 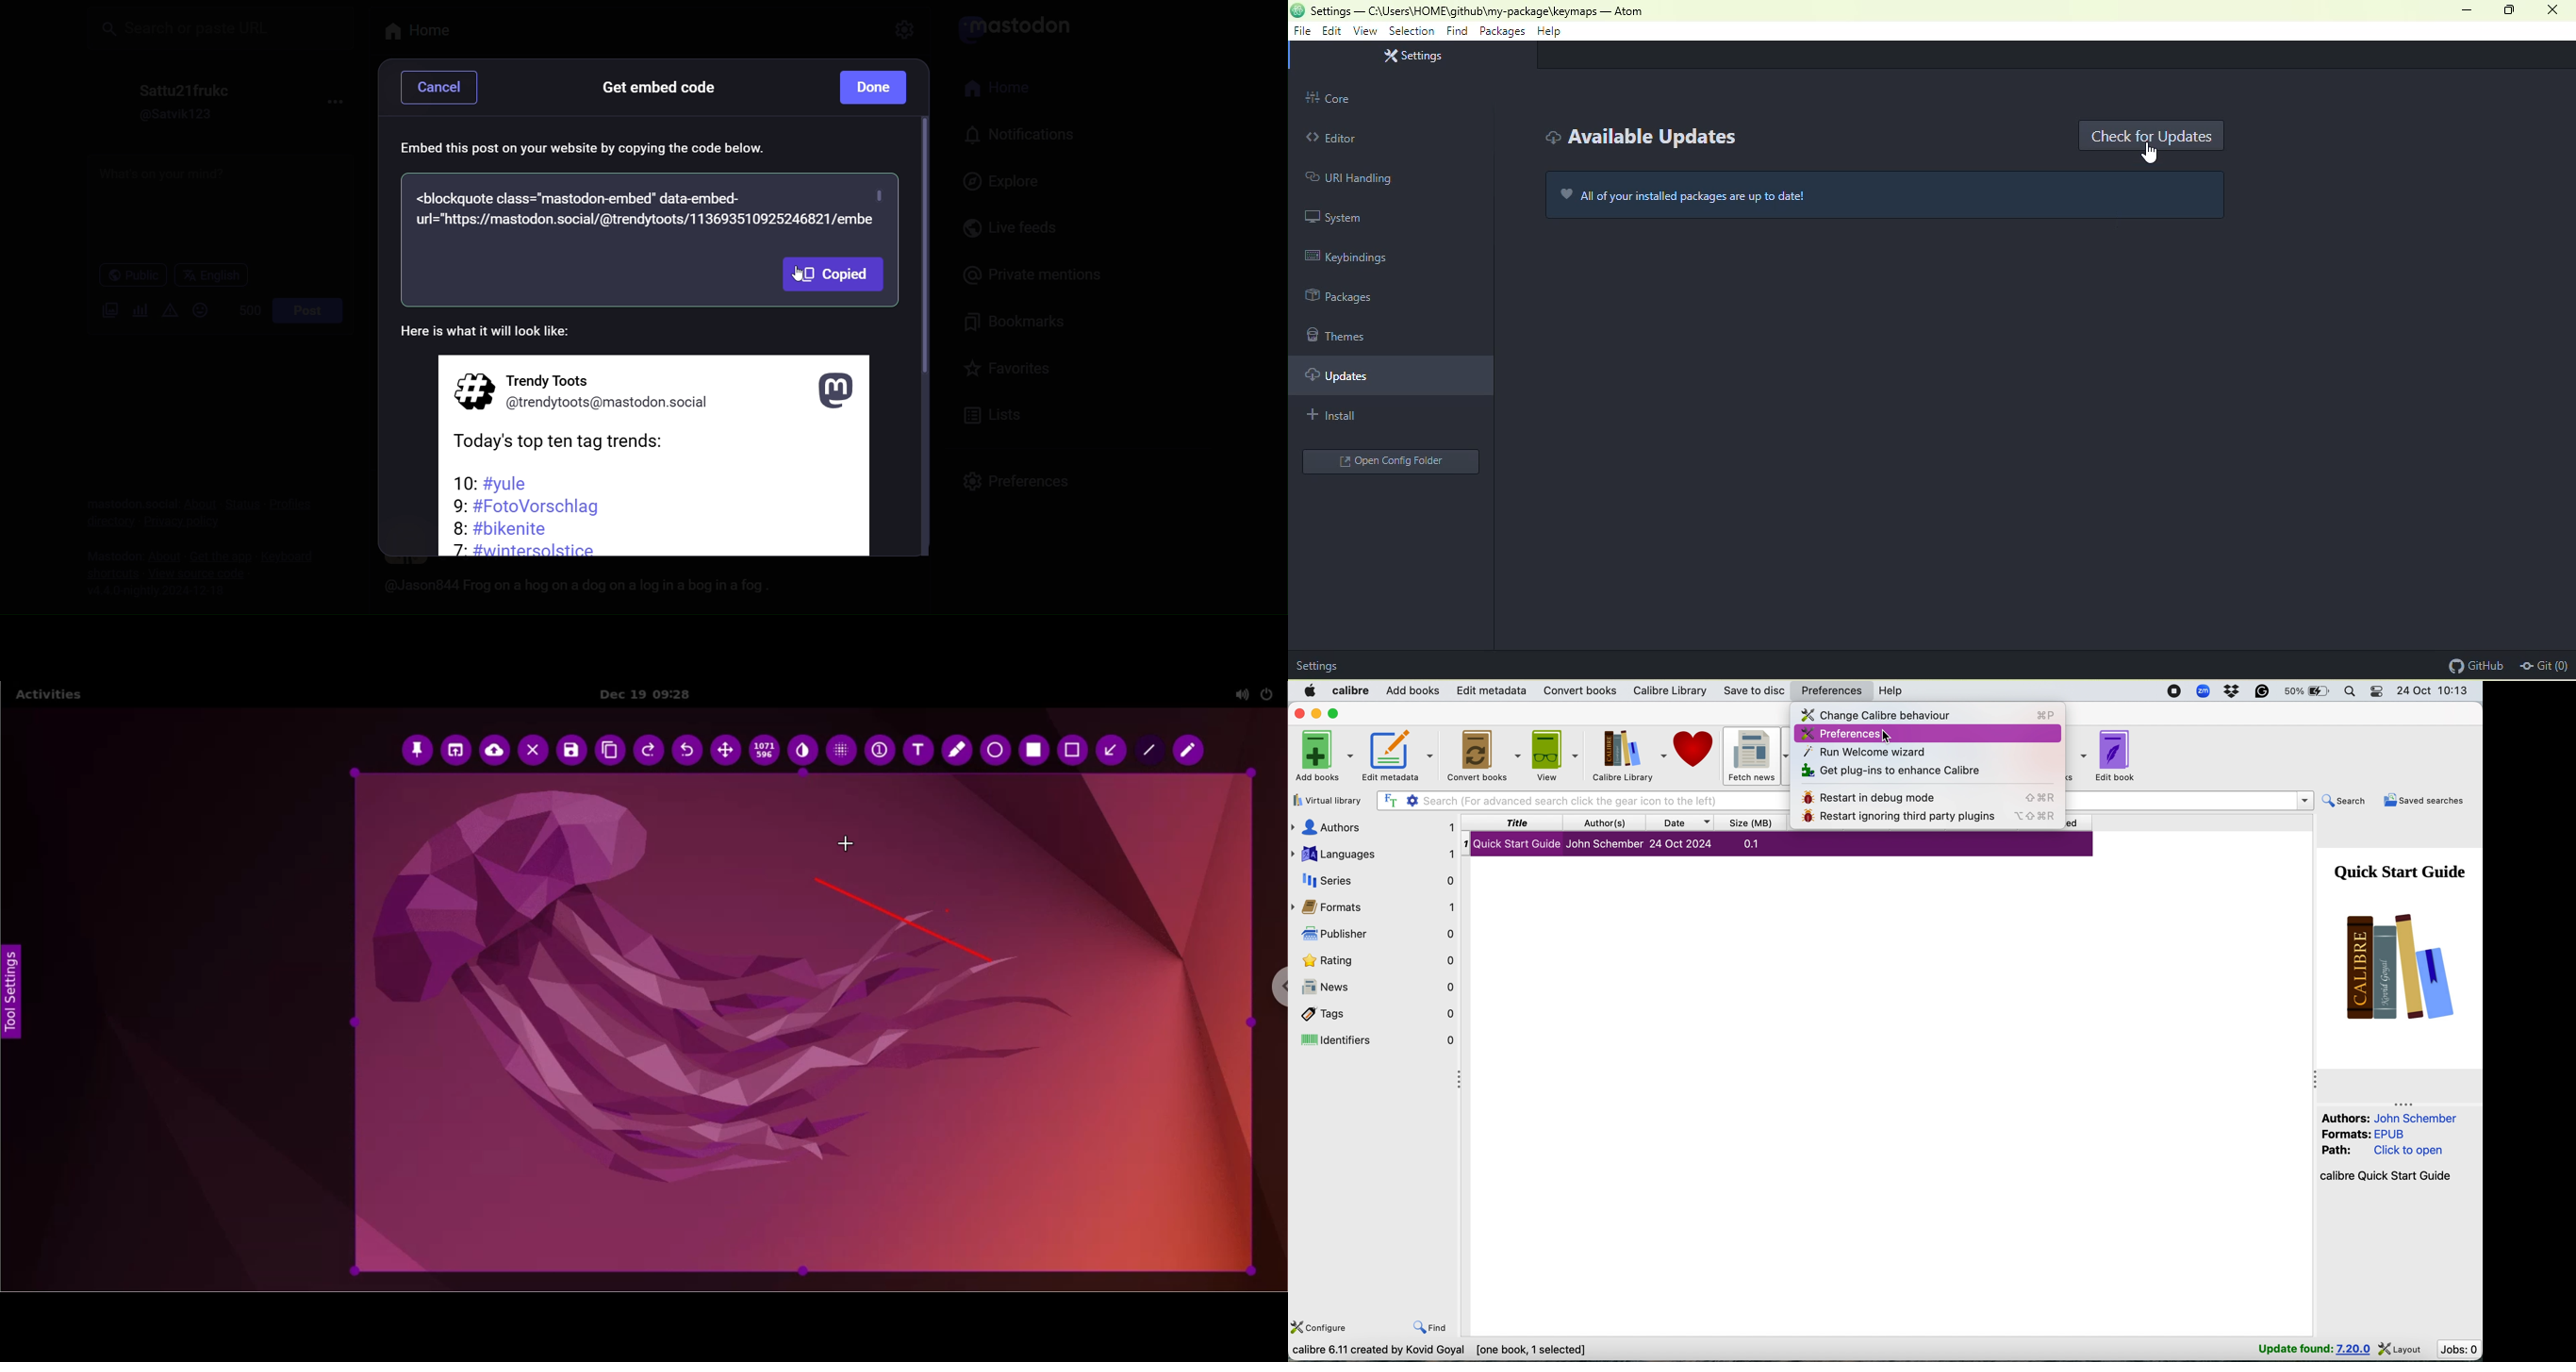 I want to click on minimize, so click(x=2466, y=10).